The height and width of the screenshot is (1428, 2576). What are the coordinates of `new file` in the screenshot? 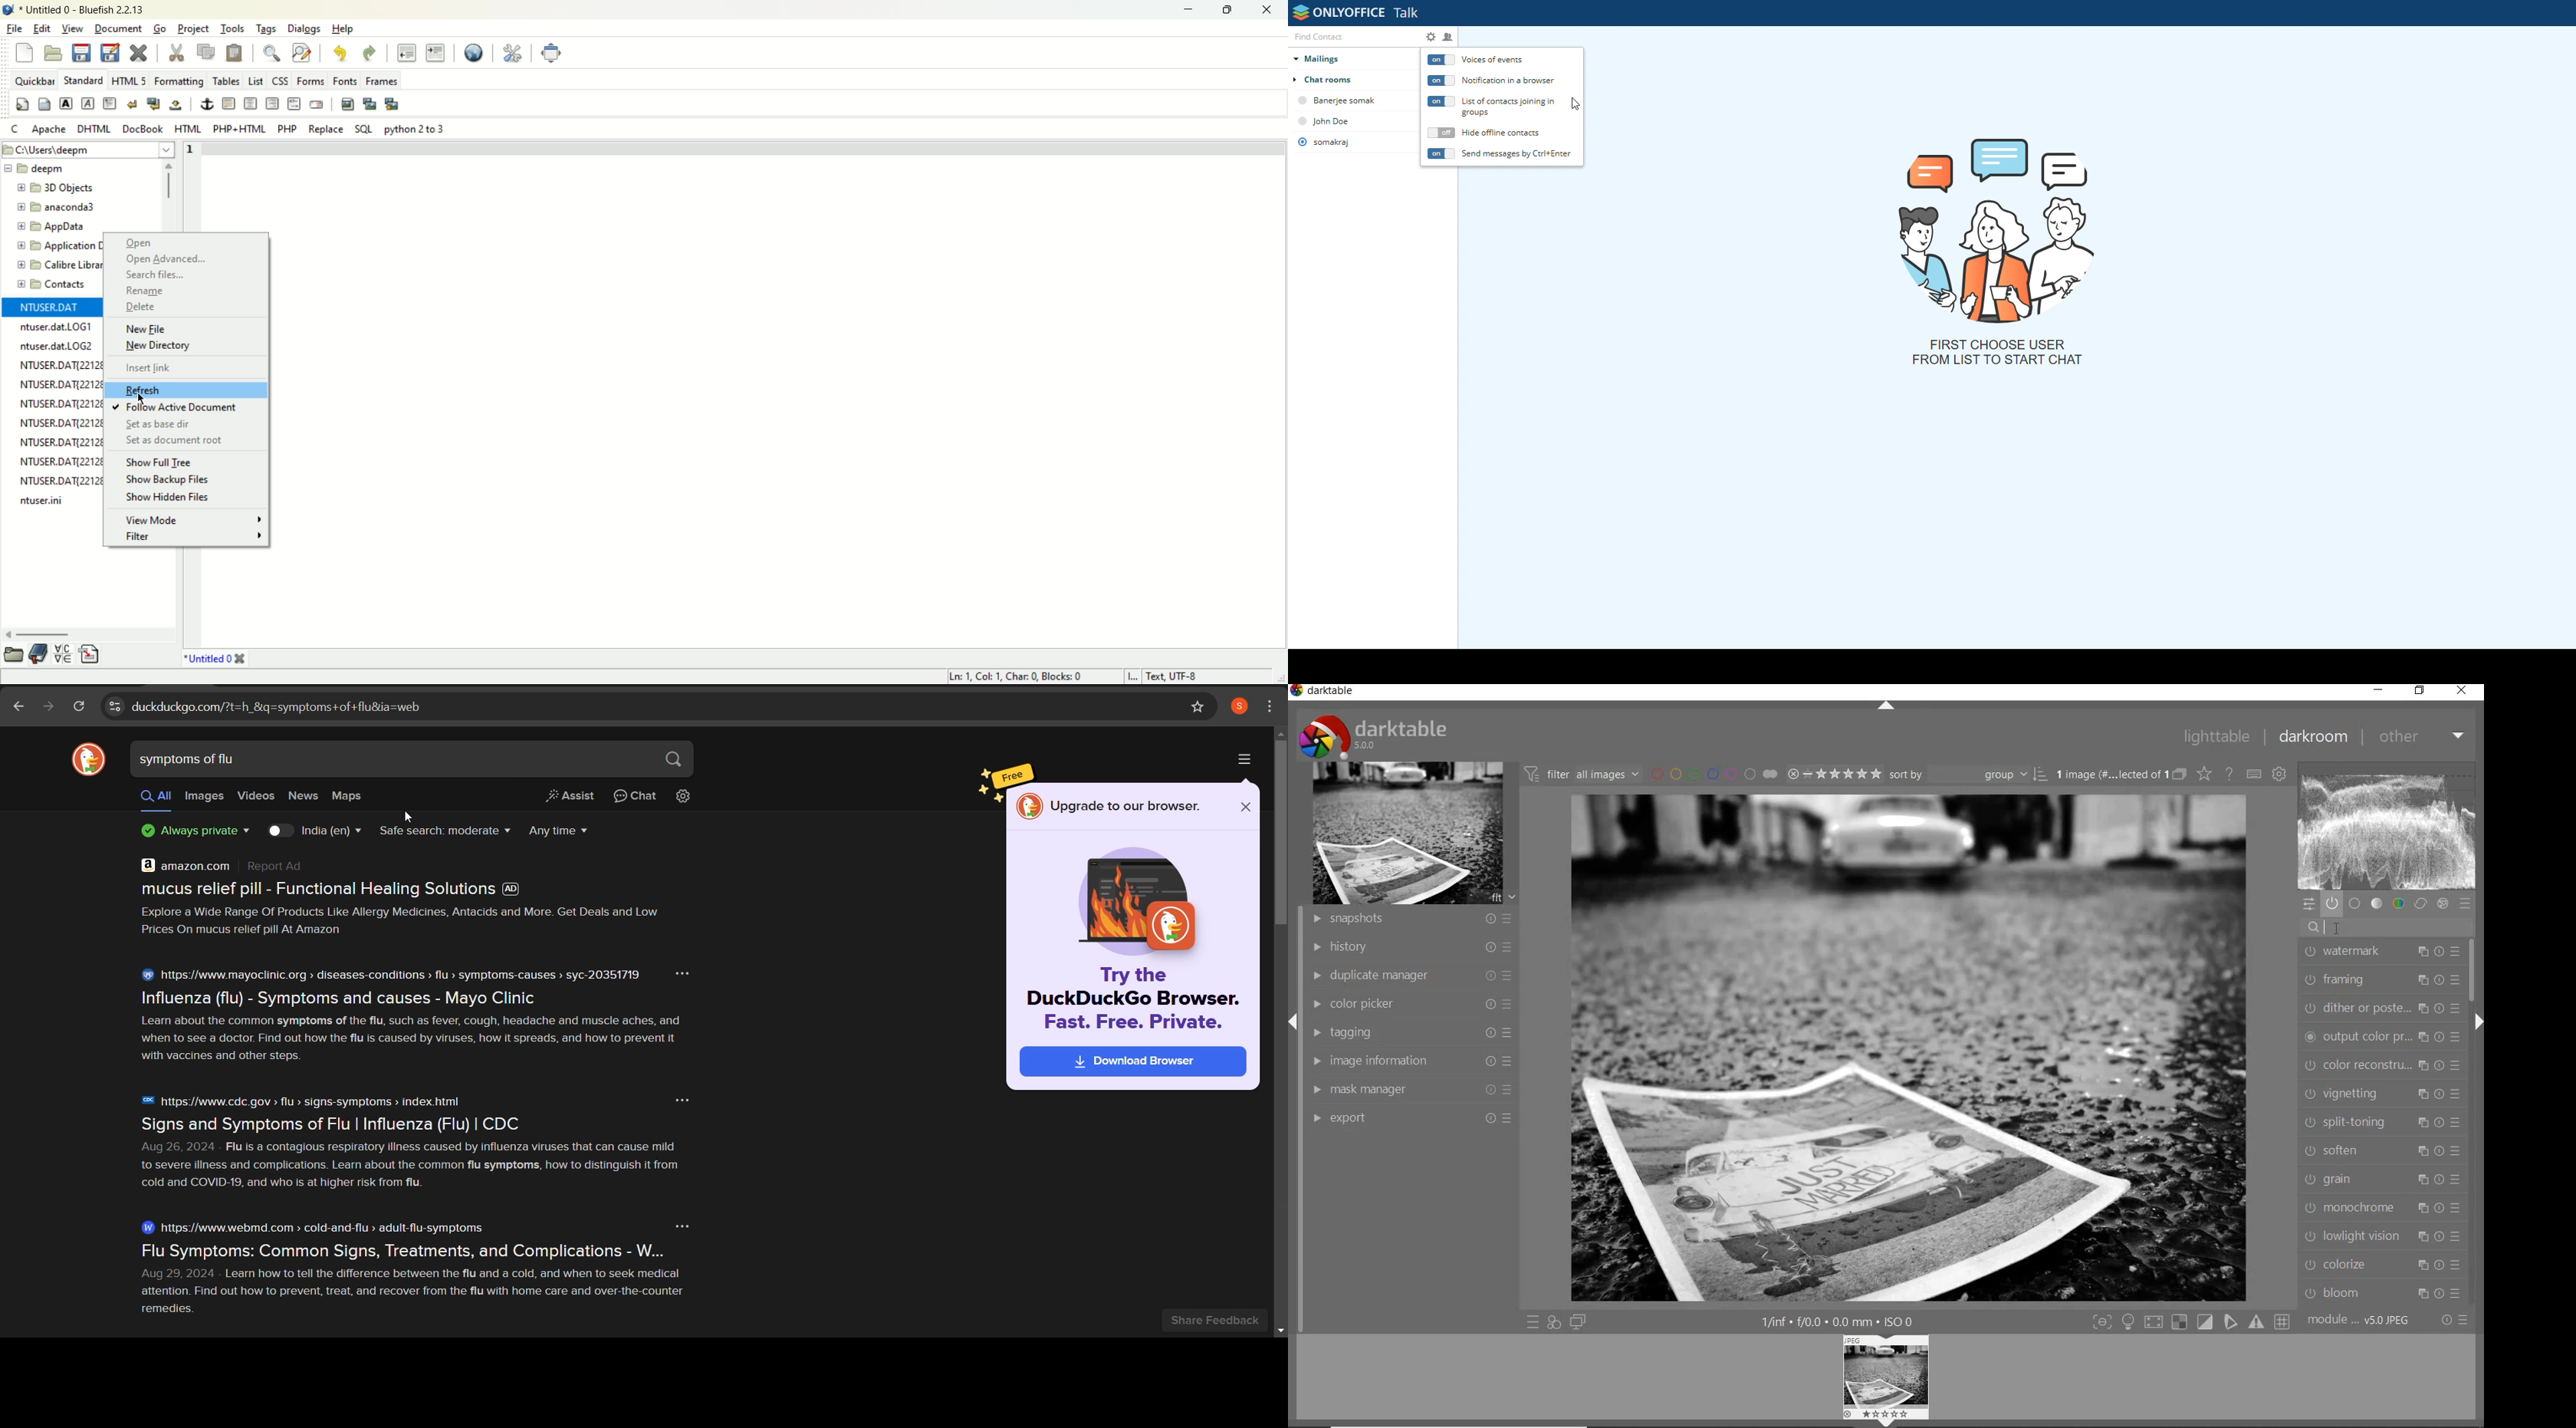 It's located at (23, 52).